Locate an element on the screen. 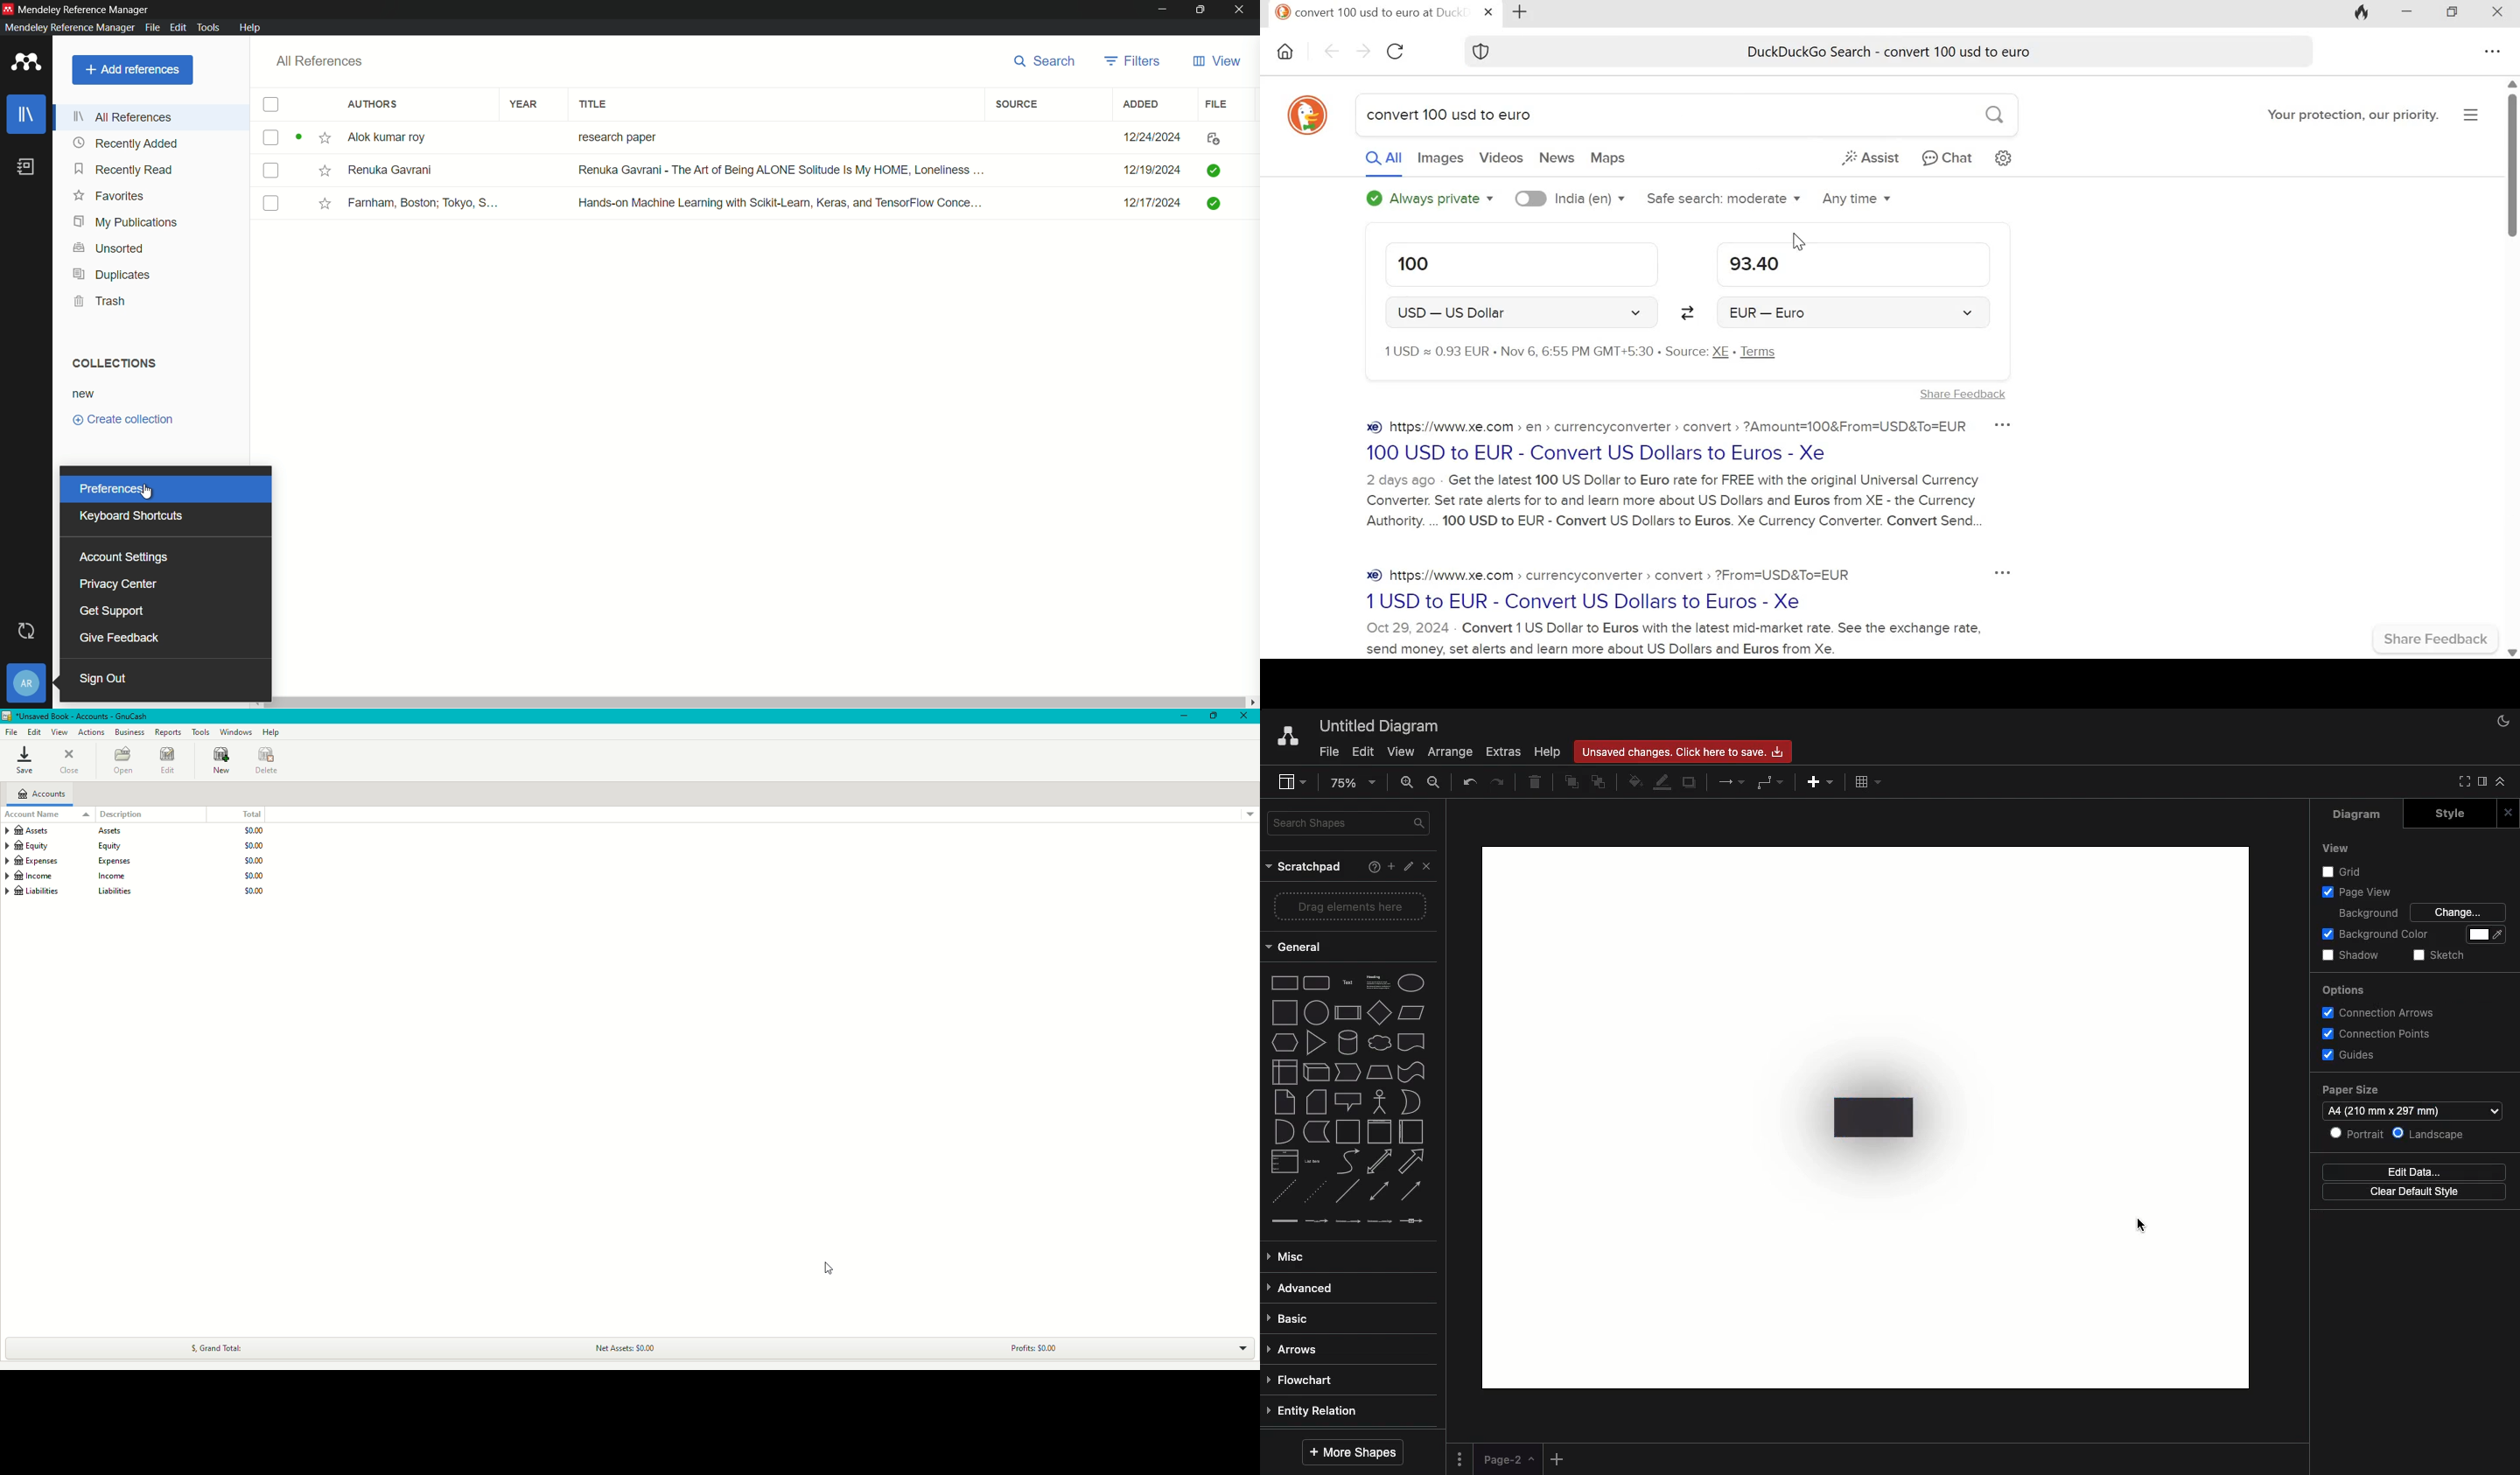 The width and height of the screenshot is (2520, 1484). added is located at coordinates (1139, 104).